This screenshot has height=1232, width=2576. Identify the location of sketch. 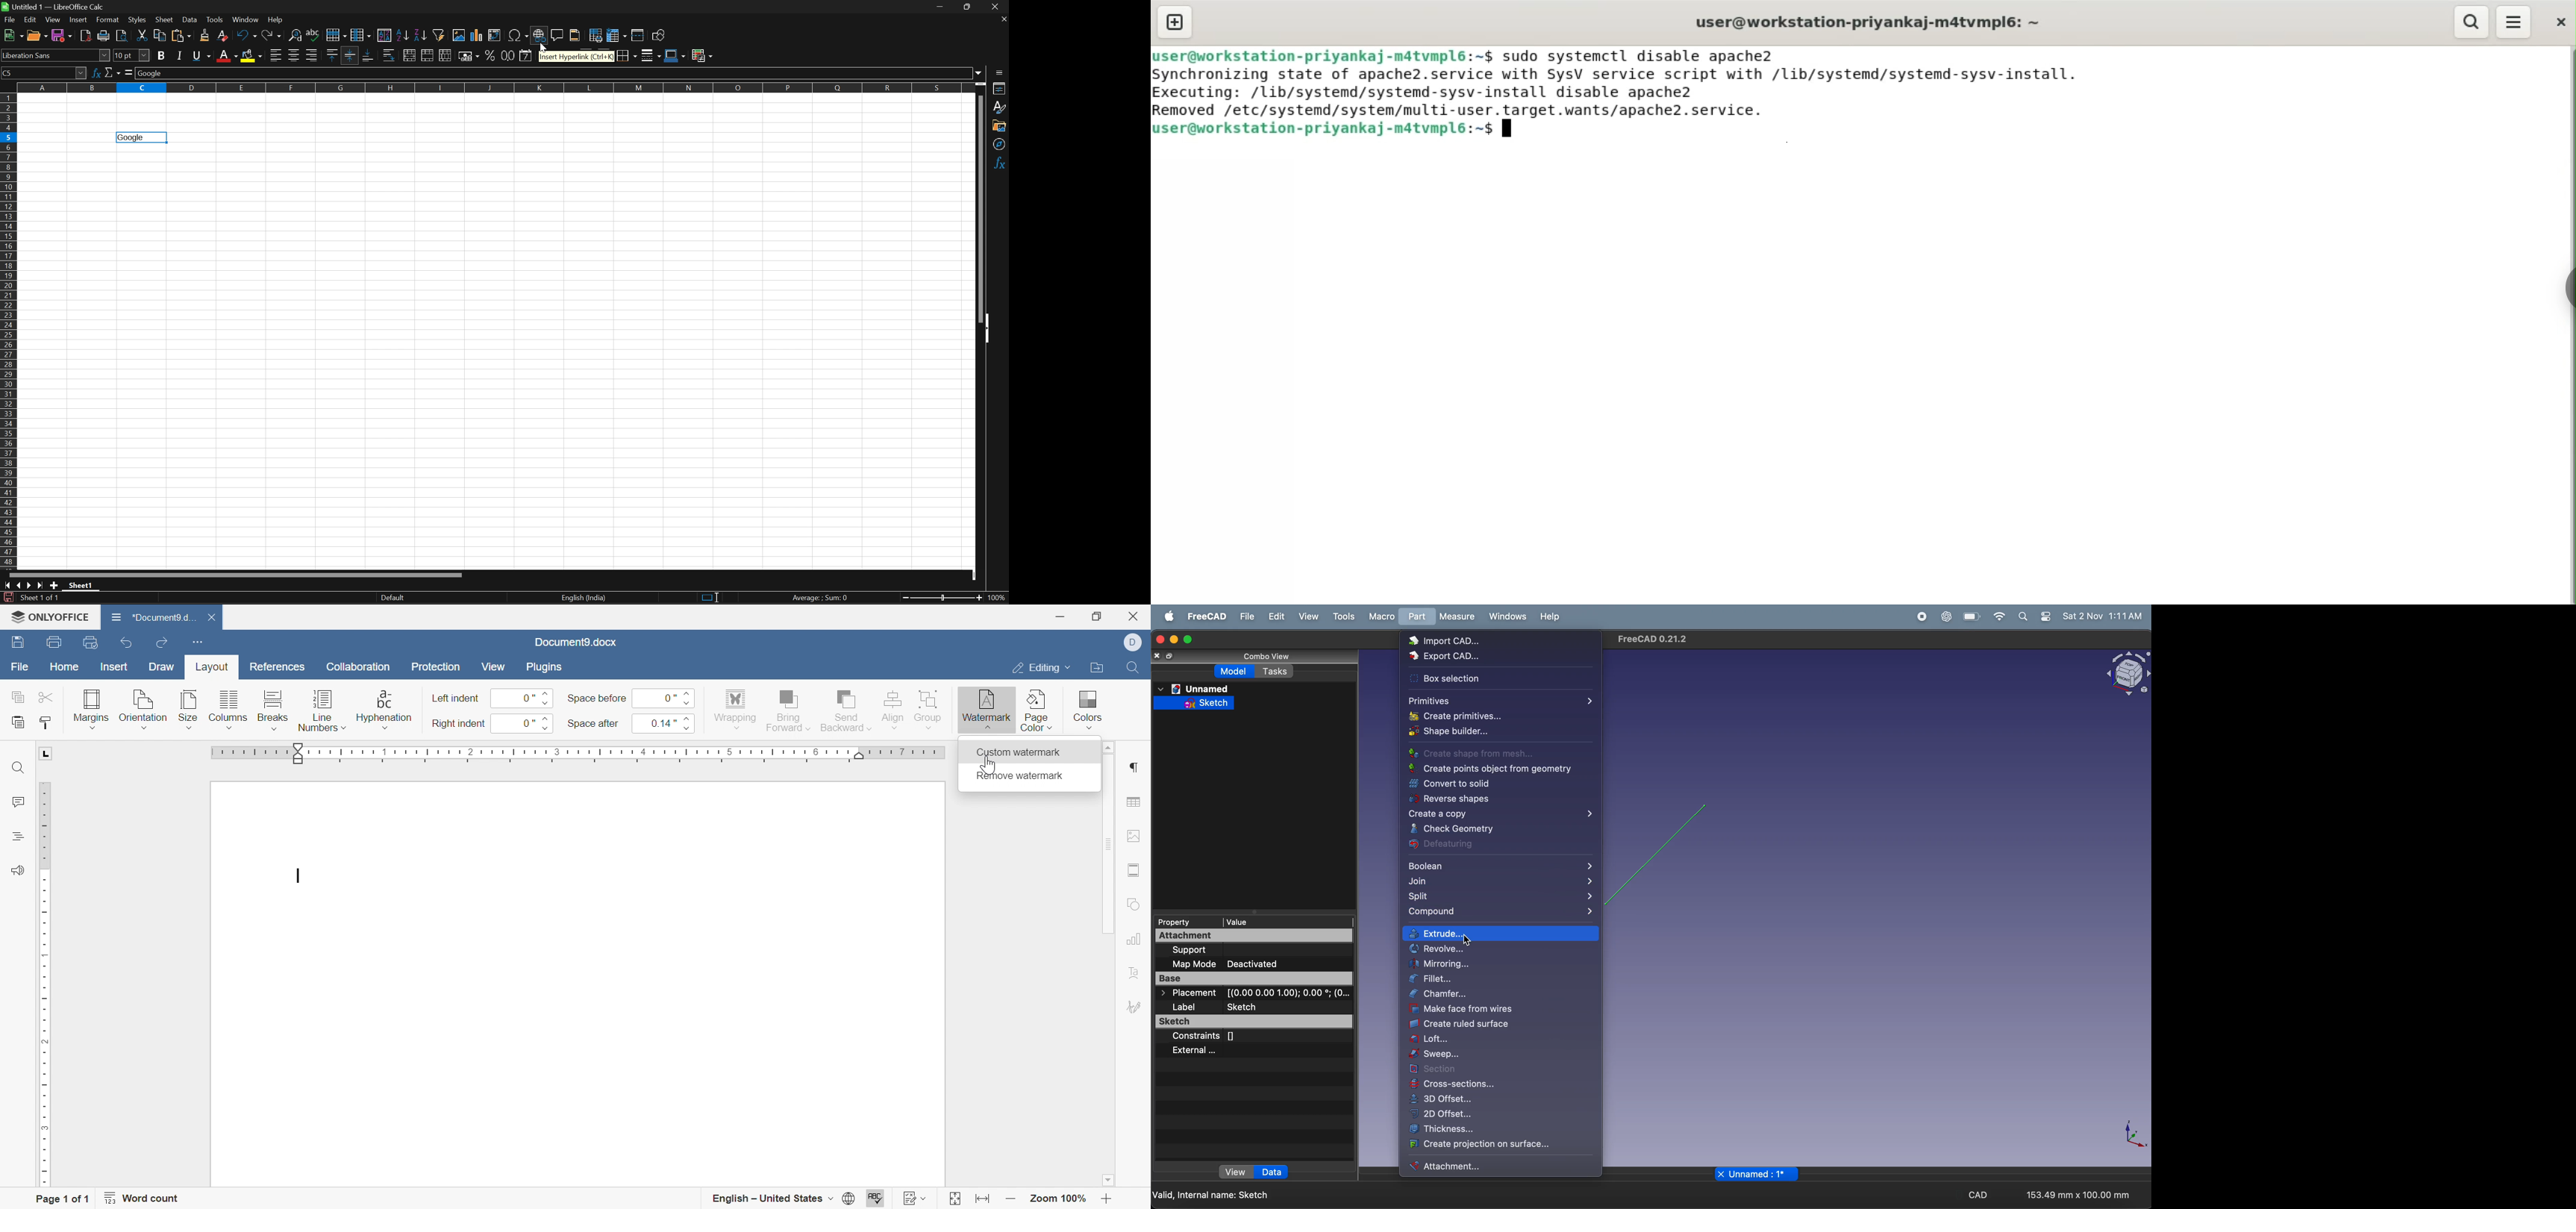
(1251, 1022).